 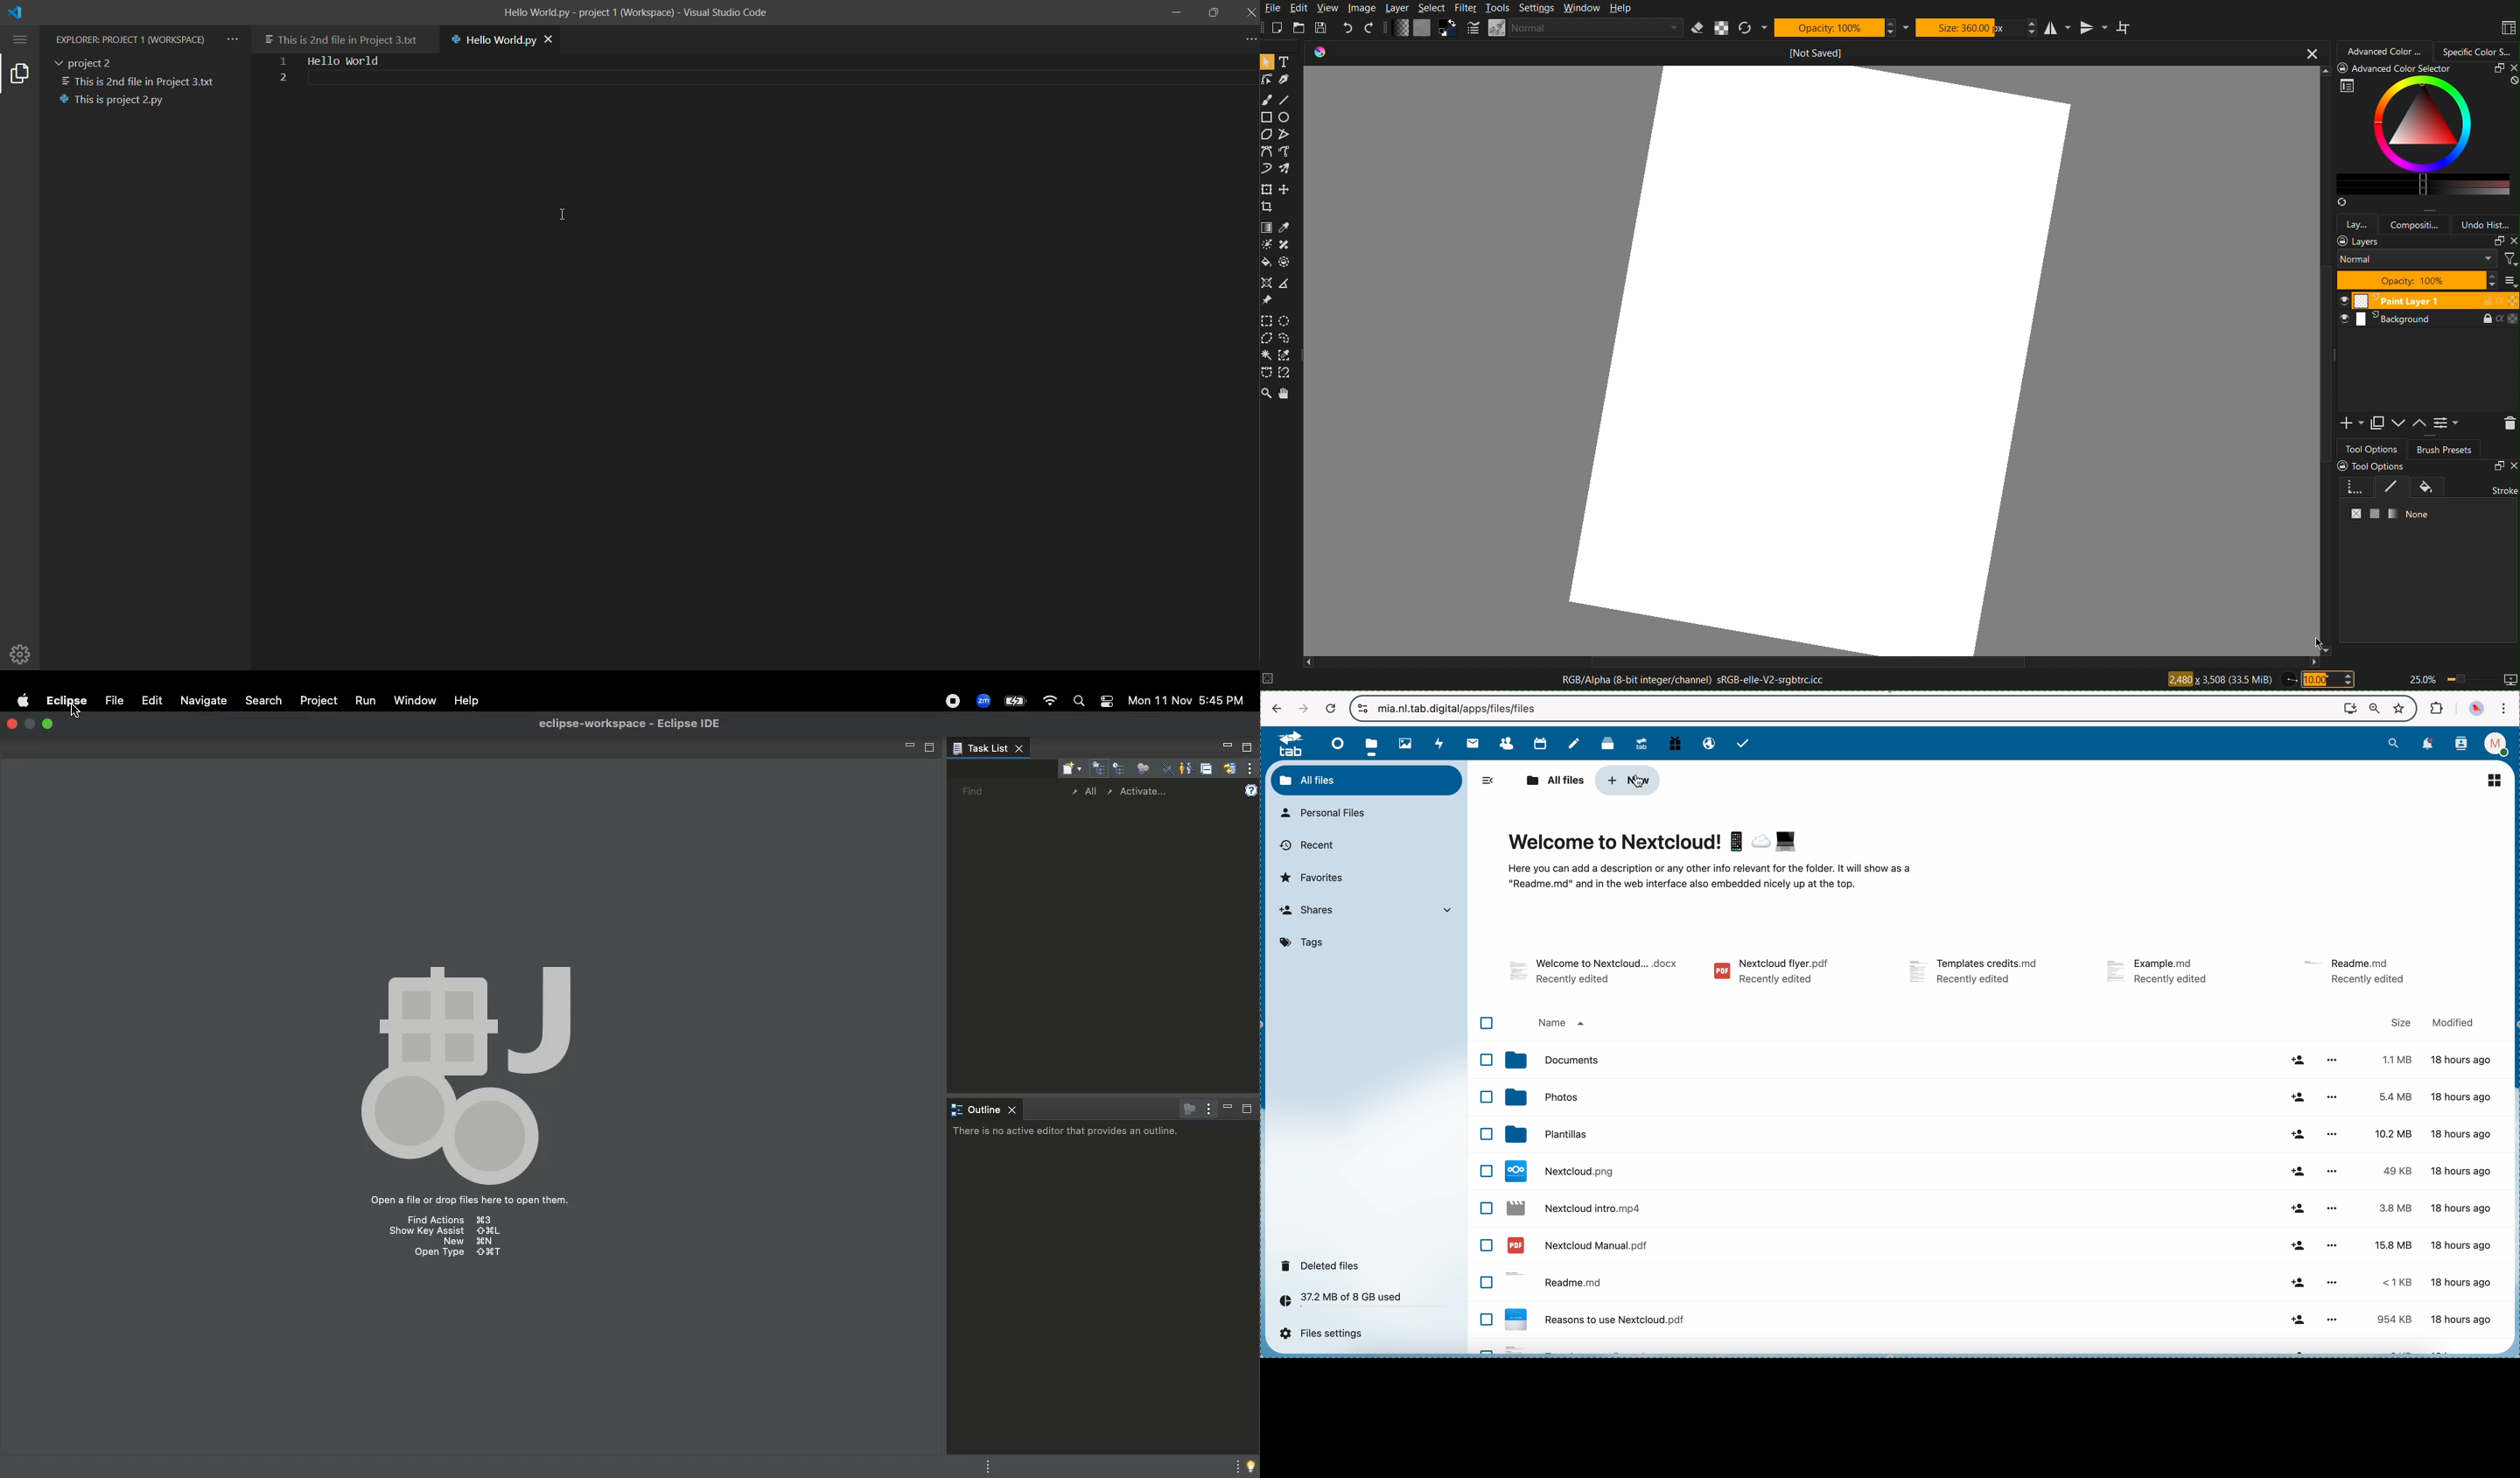 I want to click on modified, so click(x=2451, y=1023).